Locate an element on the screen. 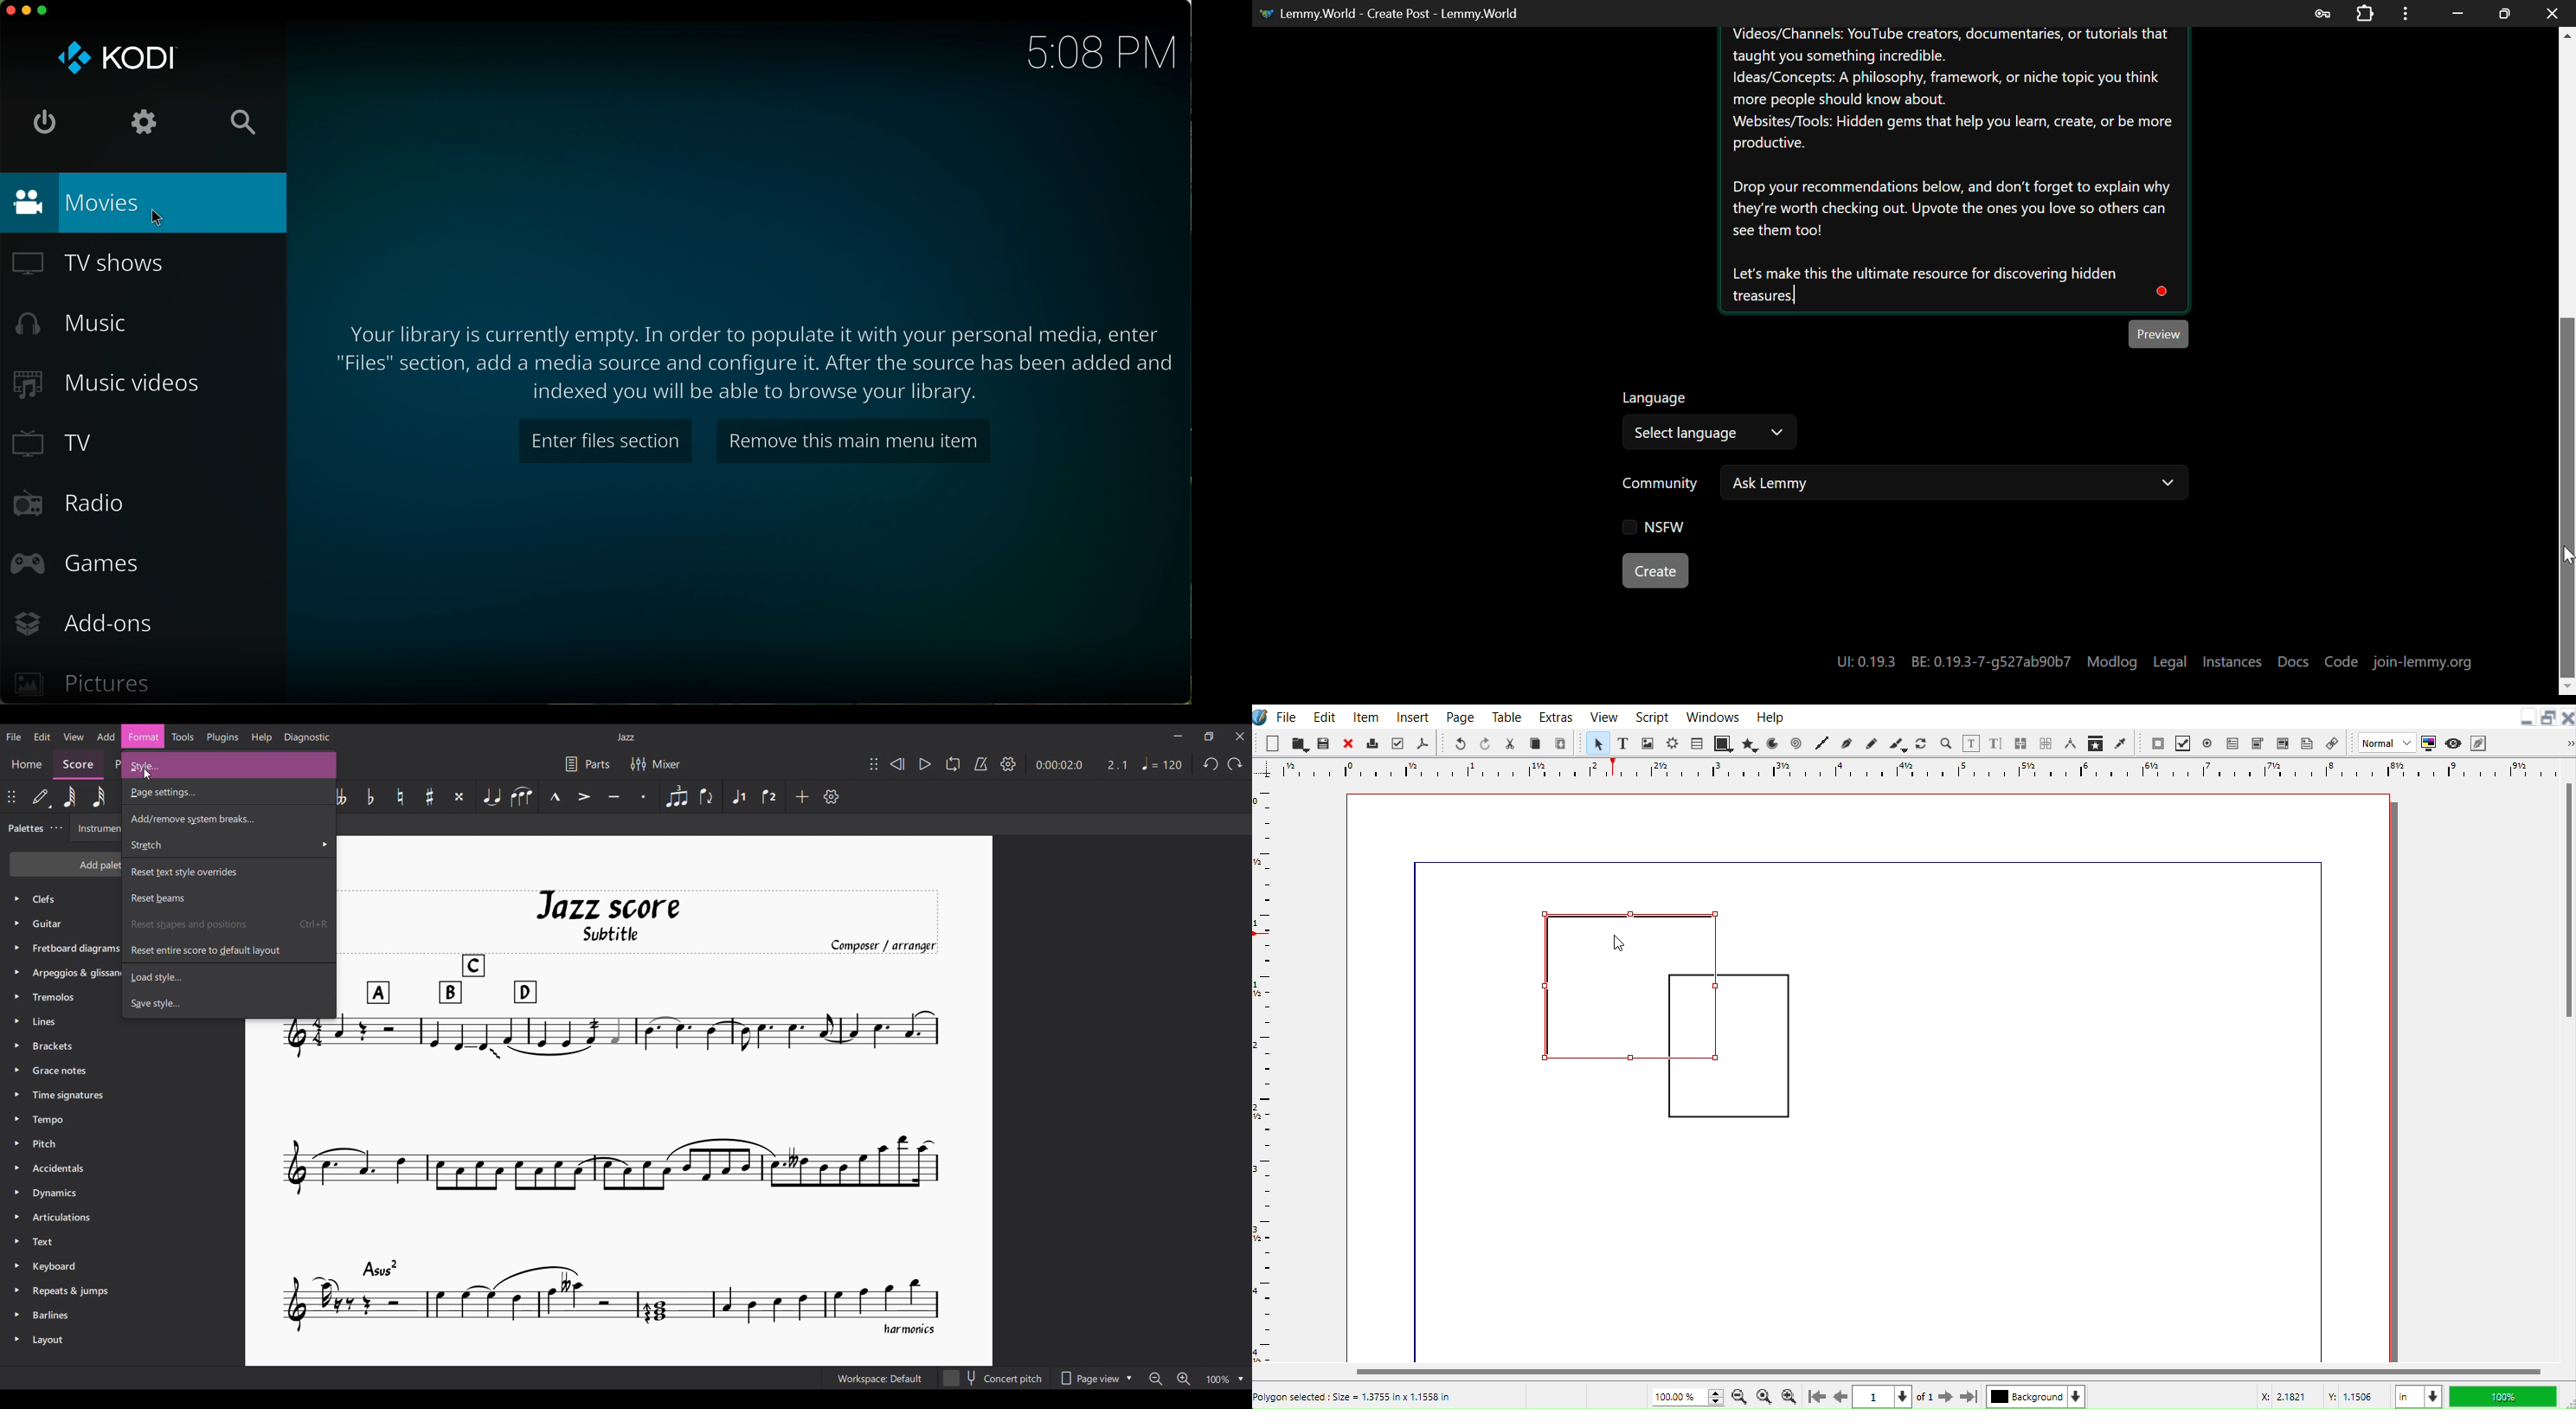 The width and height of the screenshot is (2576, 1428). Link text frame is located at coordinates (2022, 743).